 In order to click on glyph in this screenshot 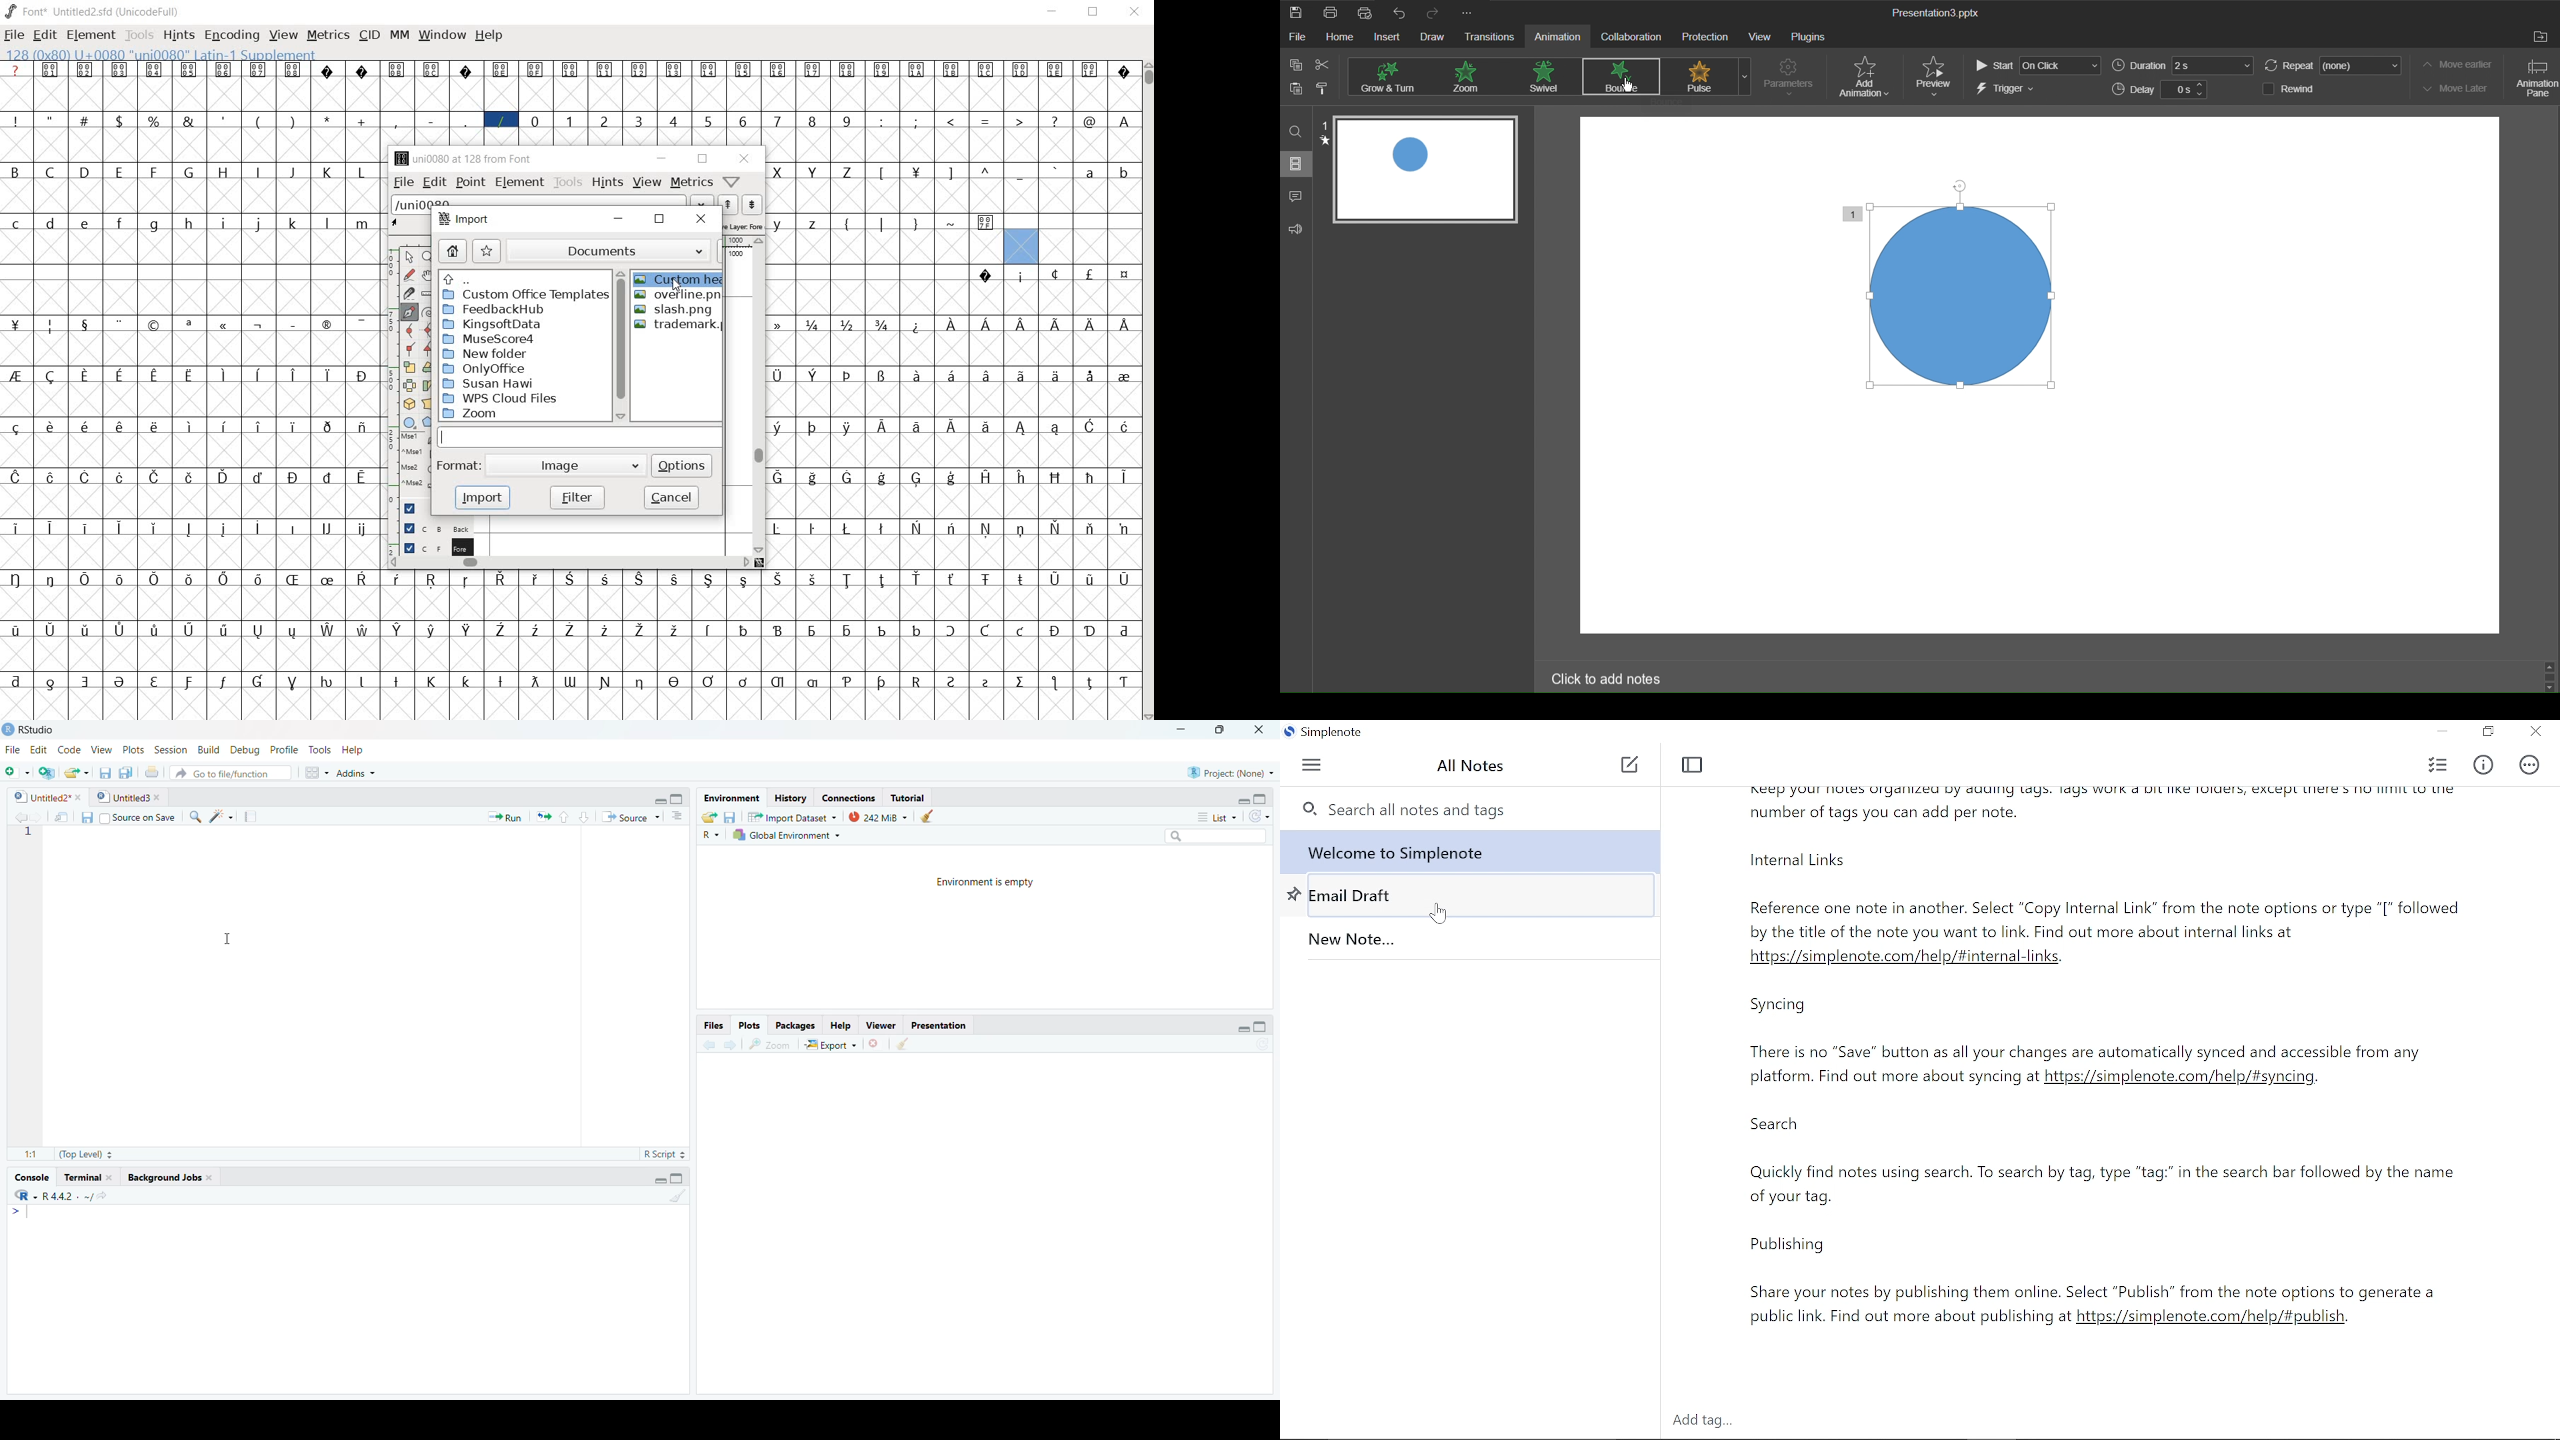, I will do `click(1089, 173)`.